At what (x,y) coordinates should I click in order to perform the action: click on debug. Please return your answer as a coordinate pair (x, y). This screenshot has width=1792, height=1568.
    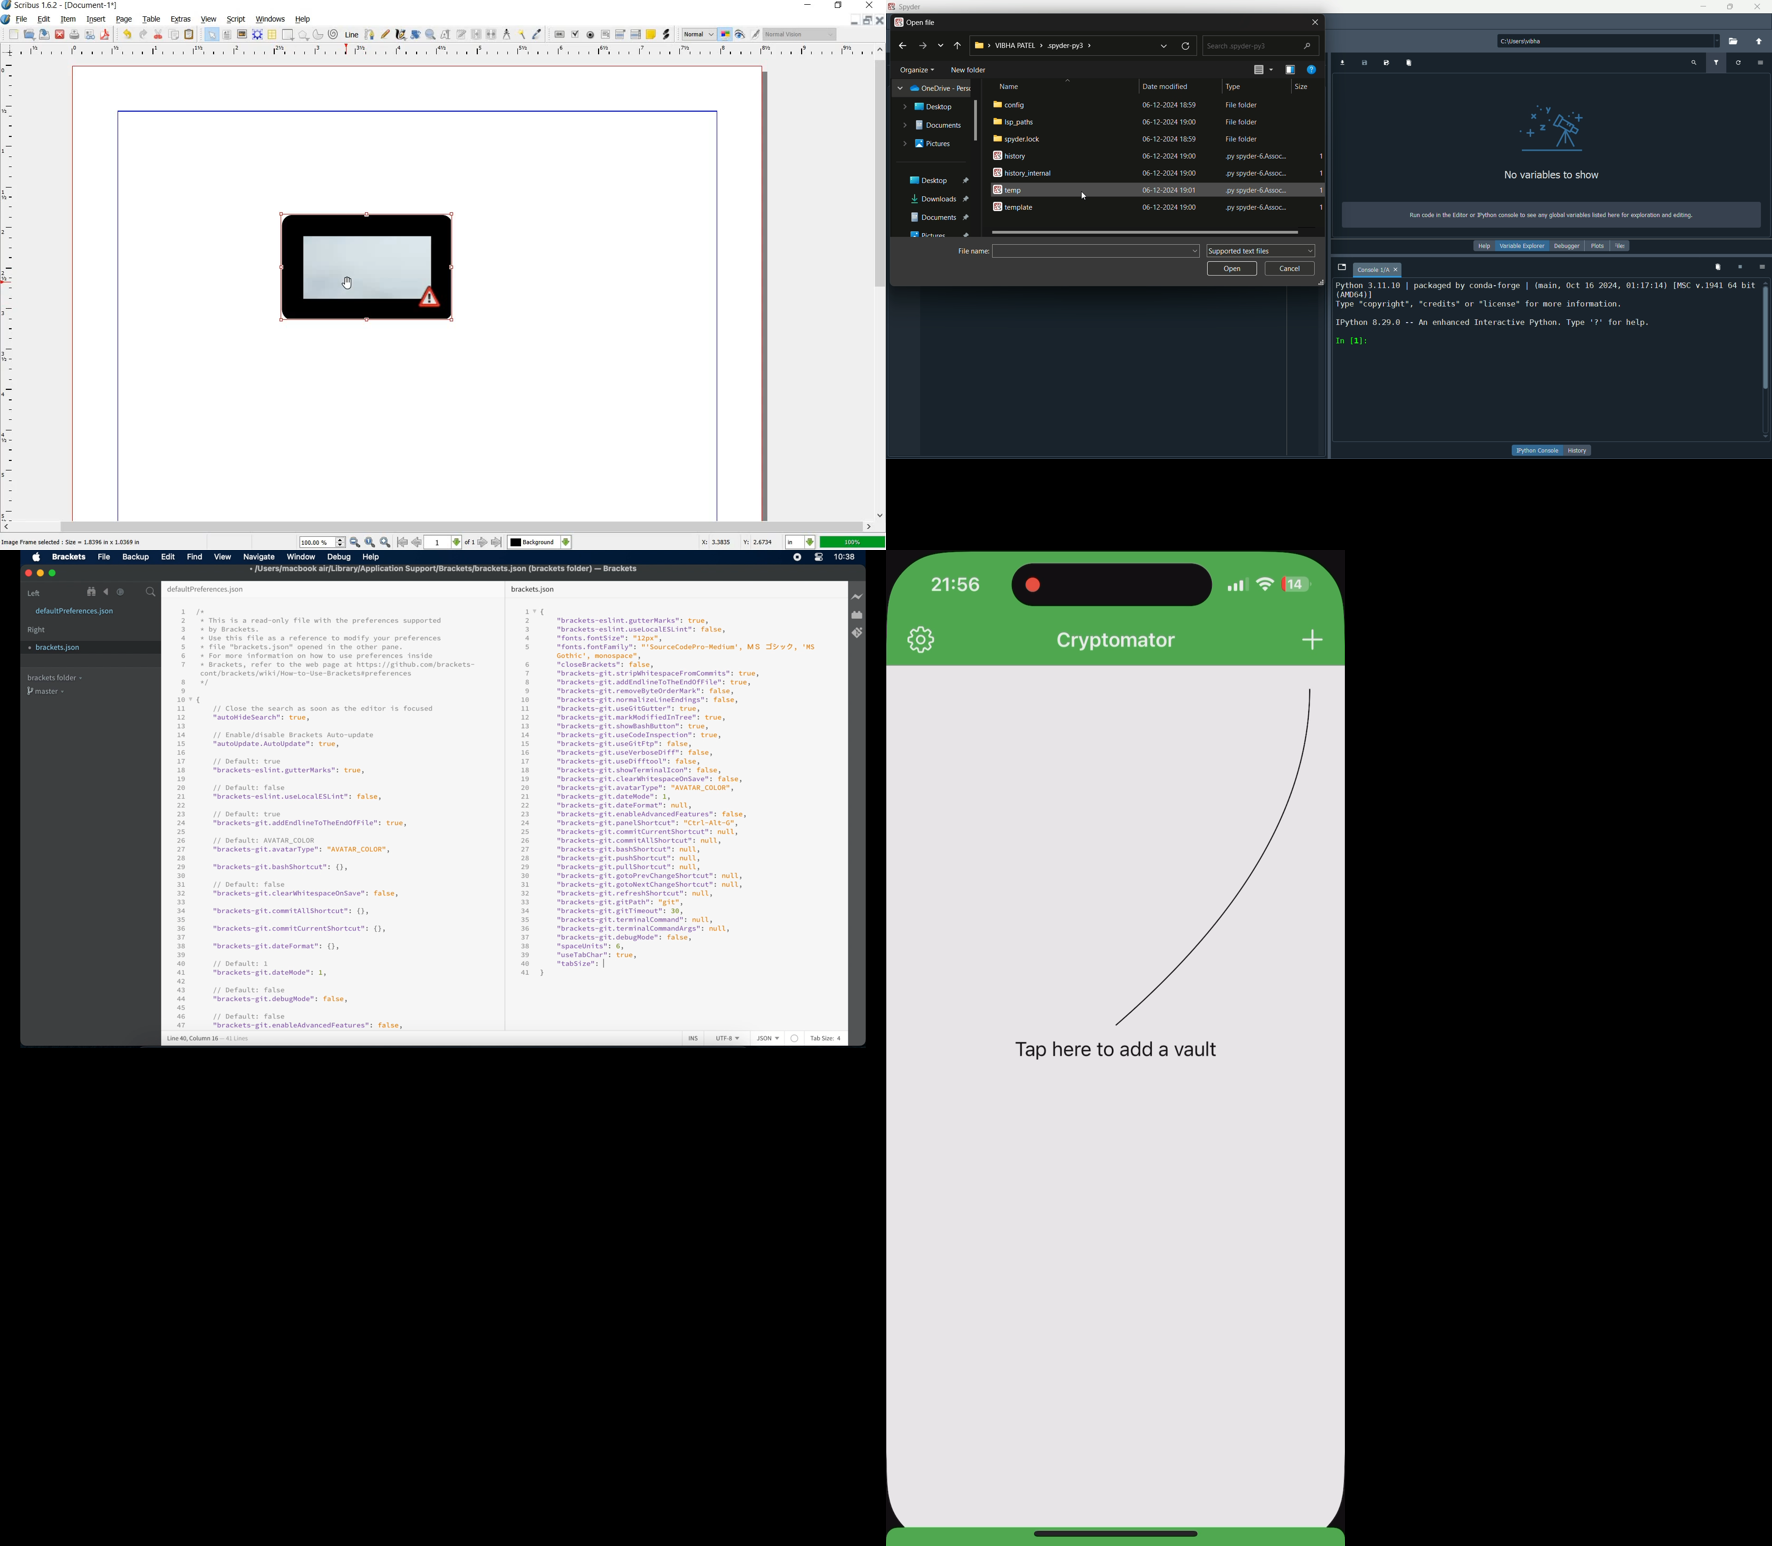
    Looking at the image, I should click on (339, 557).